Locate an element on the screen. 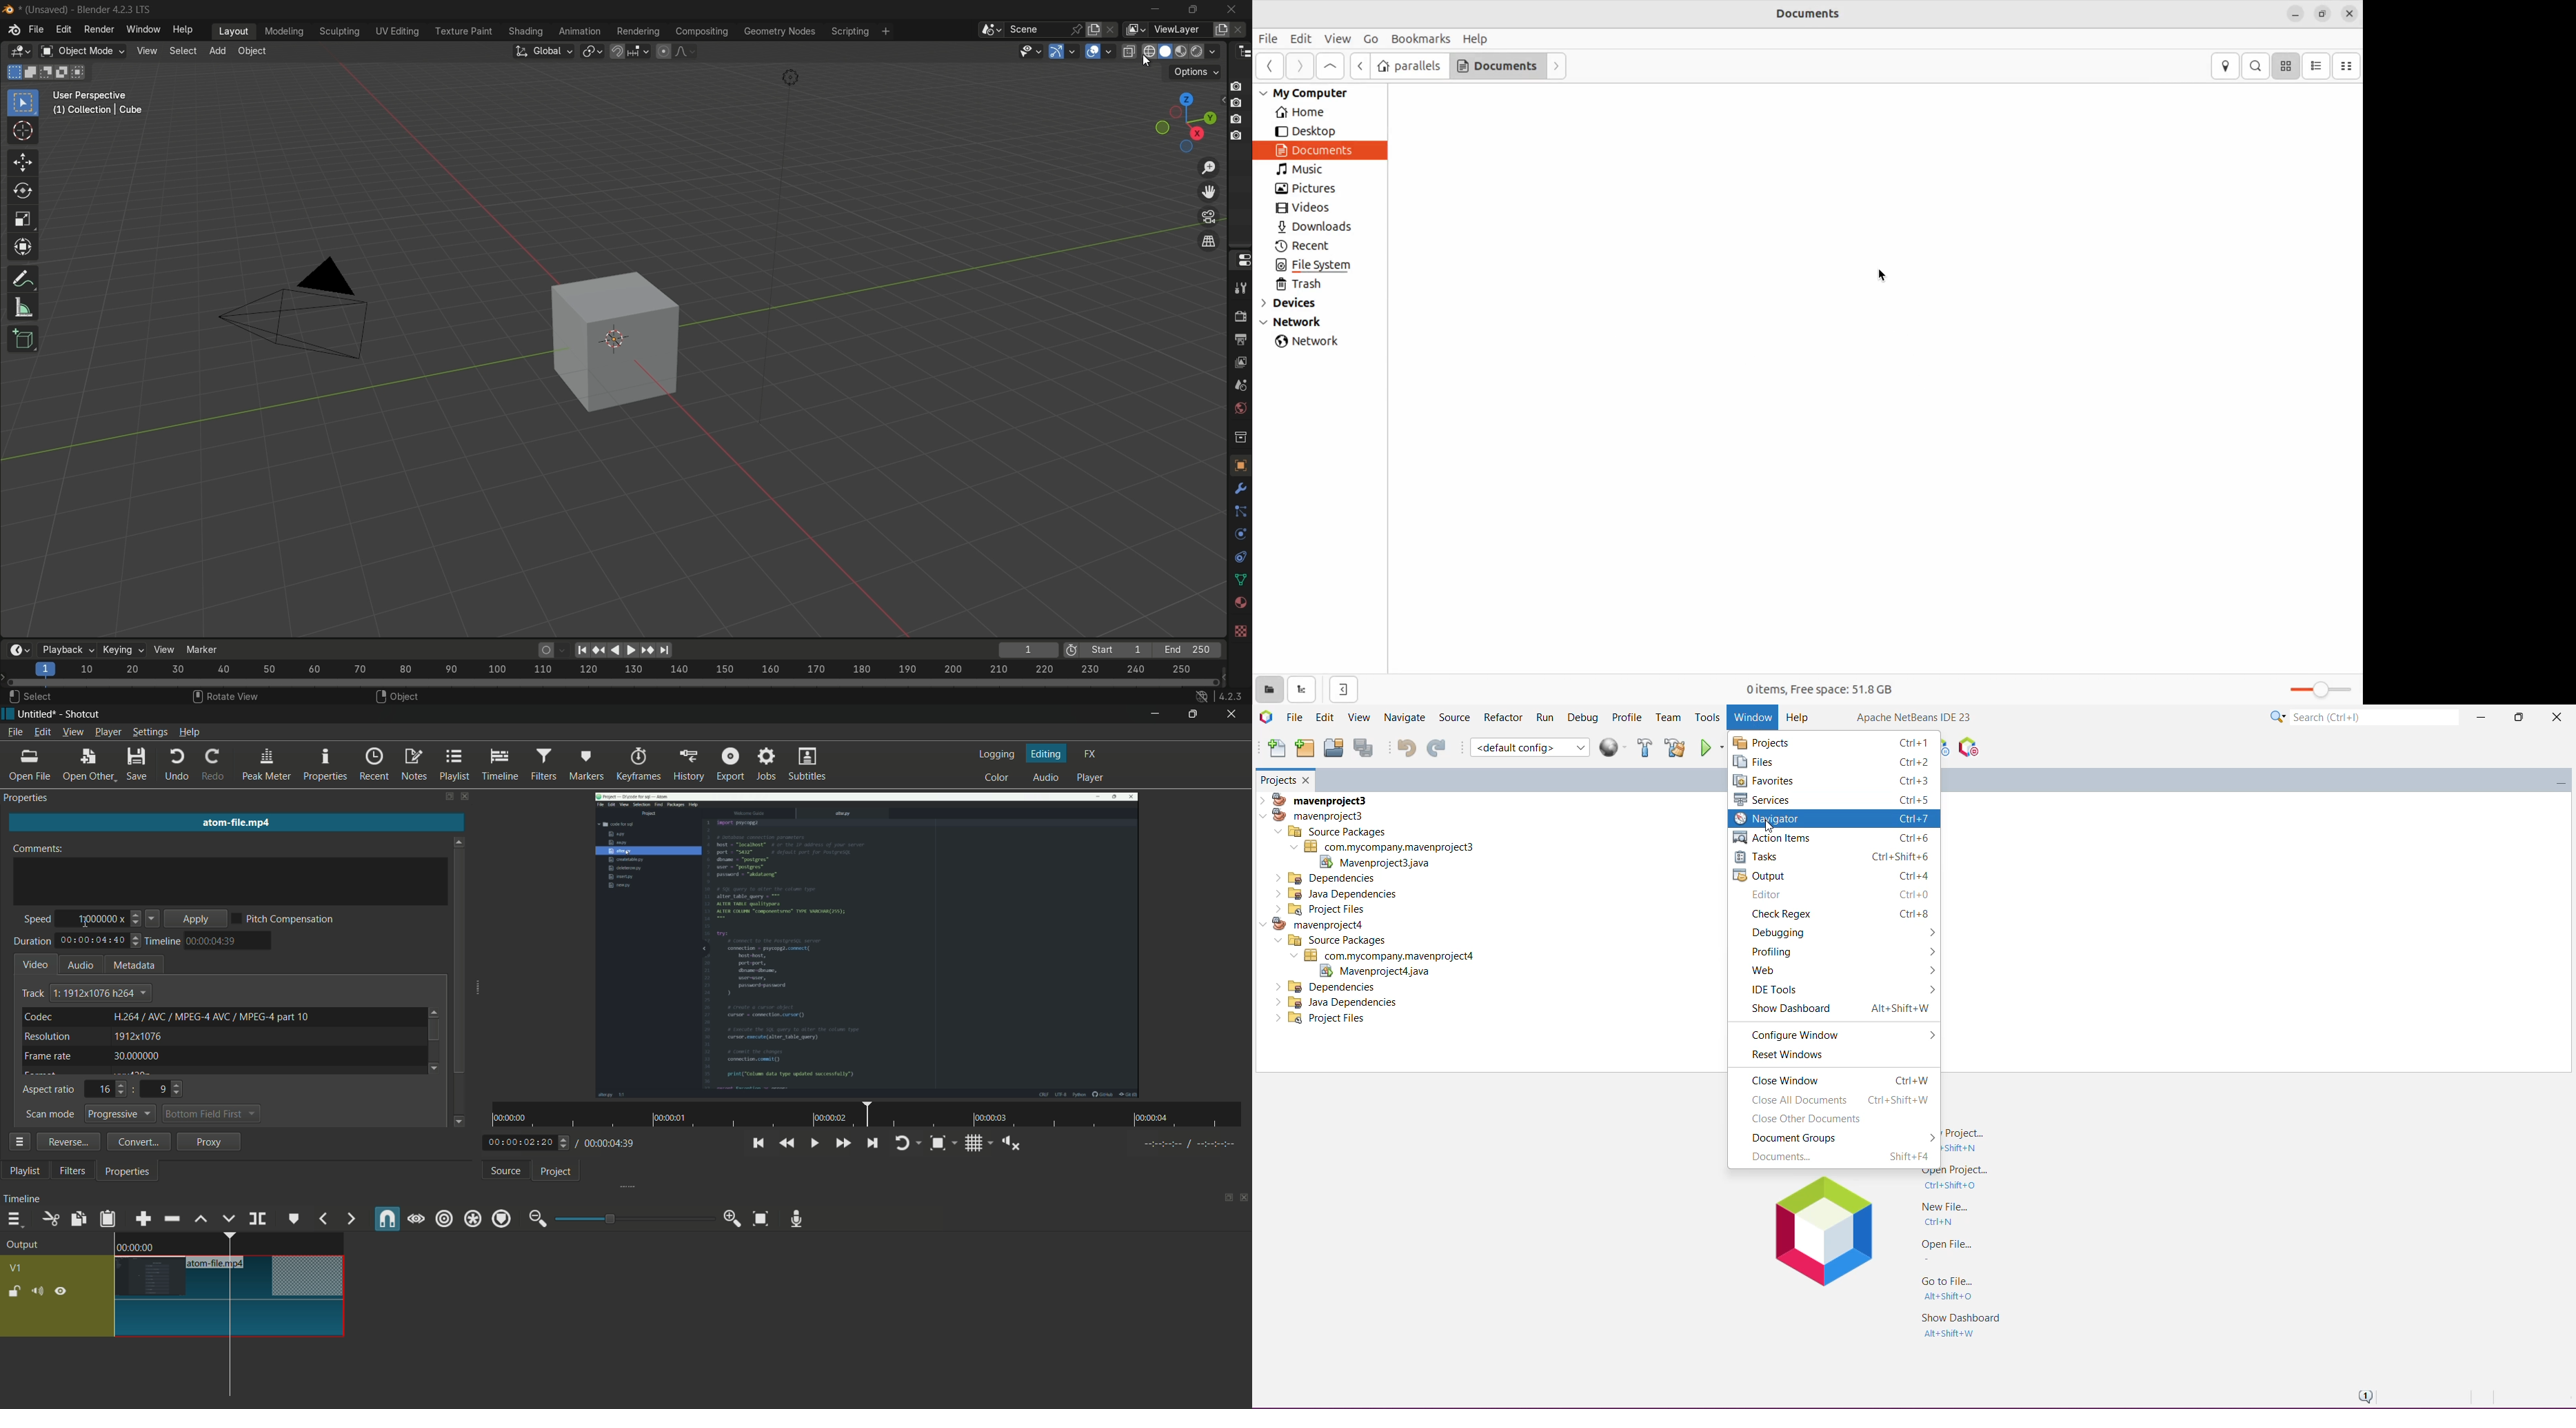 This screenshot has width=2576, height=1428. Close Other Documents is located at coordinates (1833, 1120).